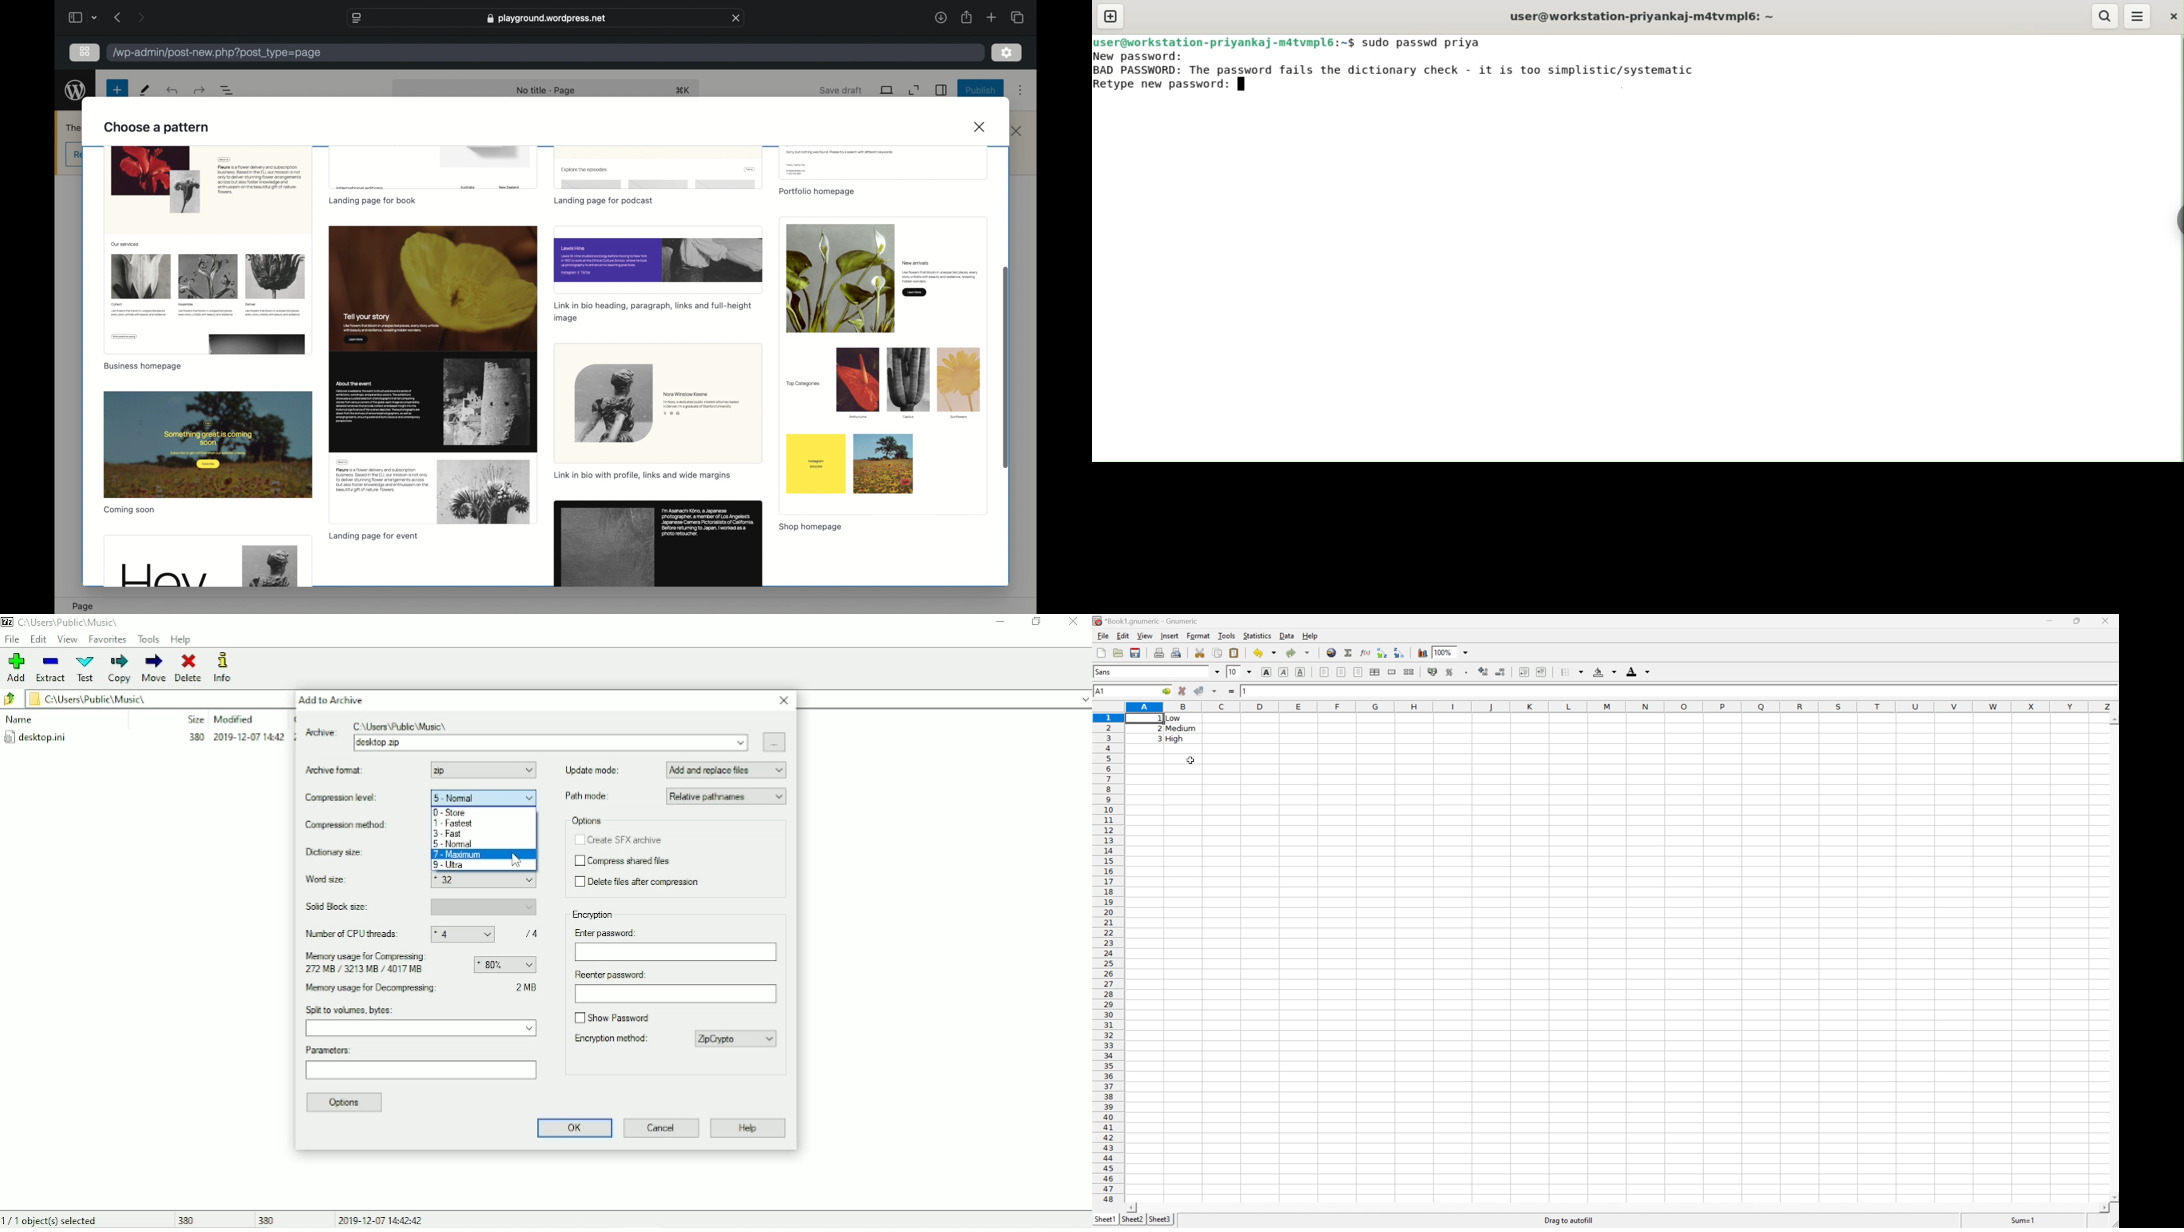 This screenshot has width=2184, height=1232. I want to click on preview, so click(658, 404).